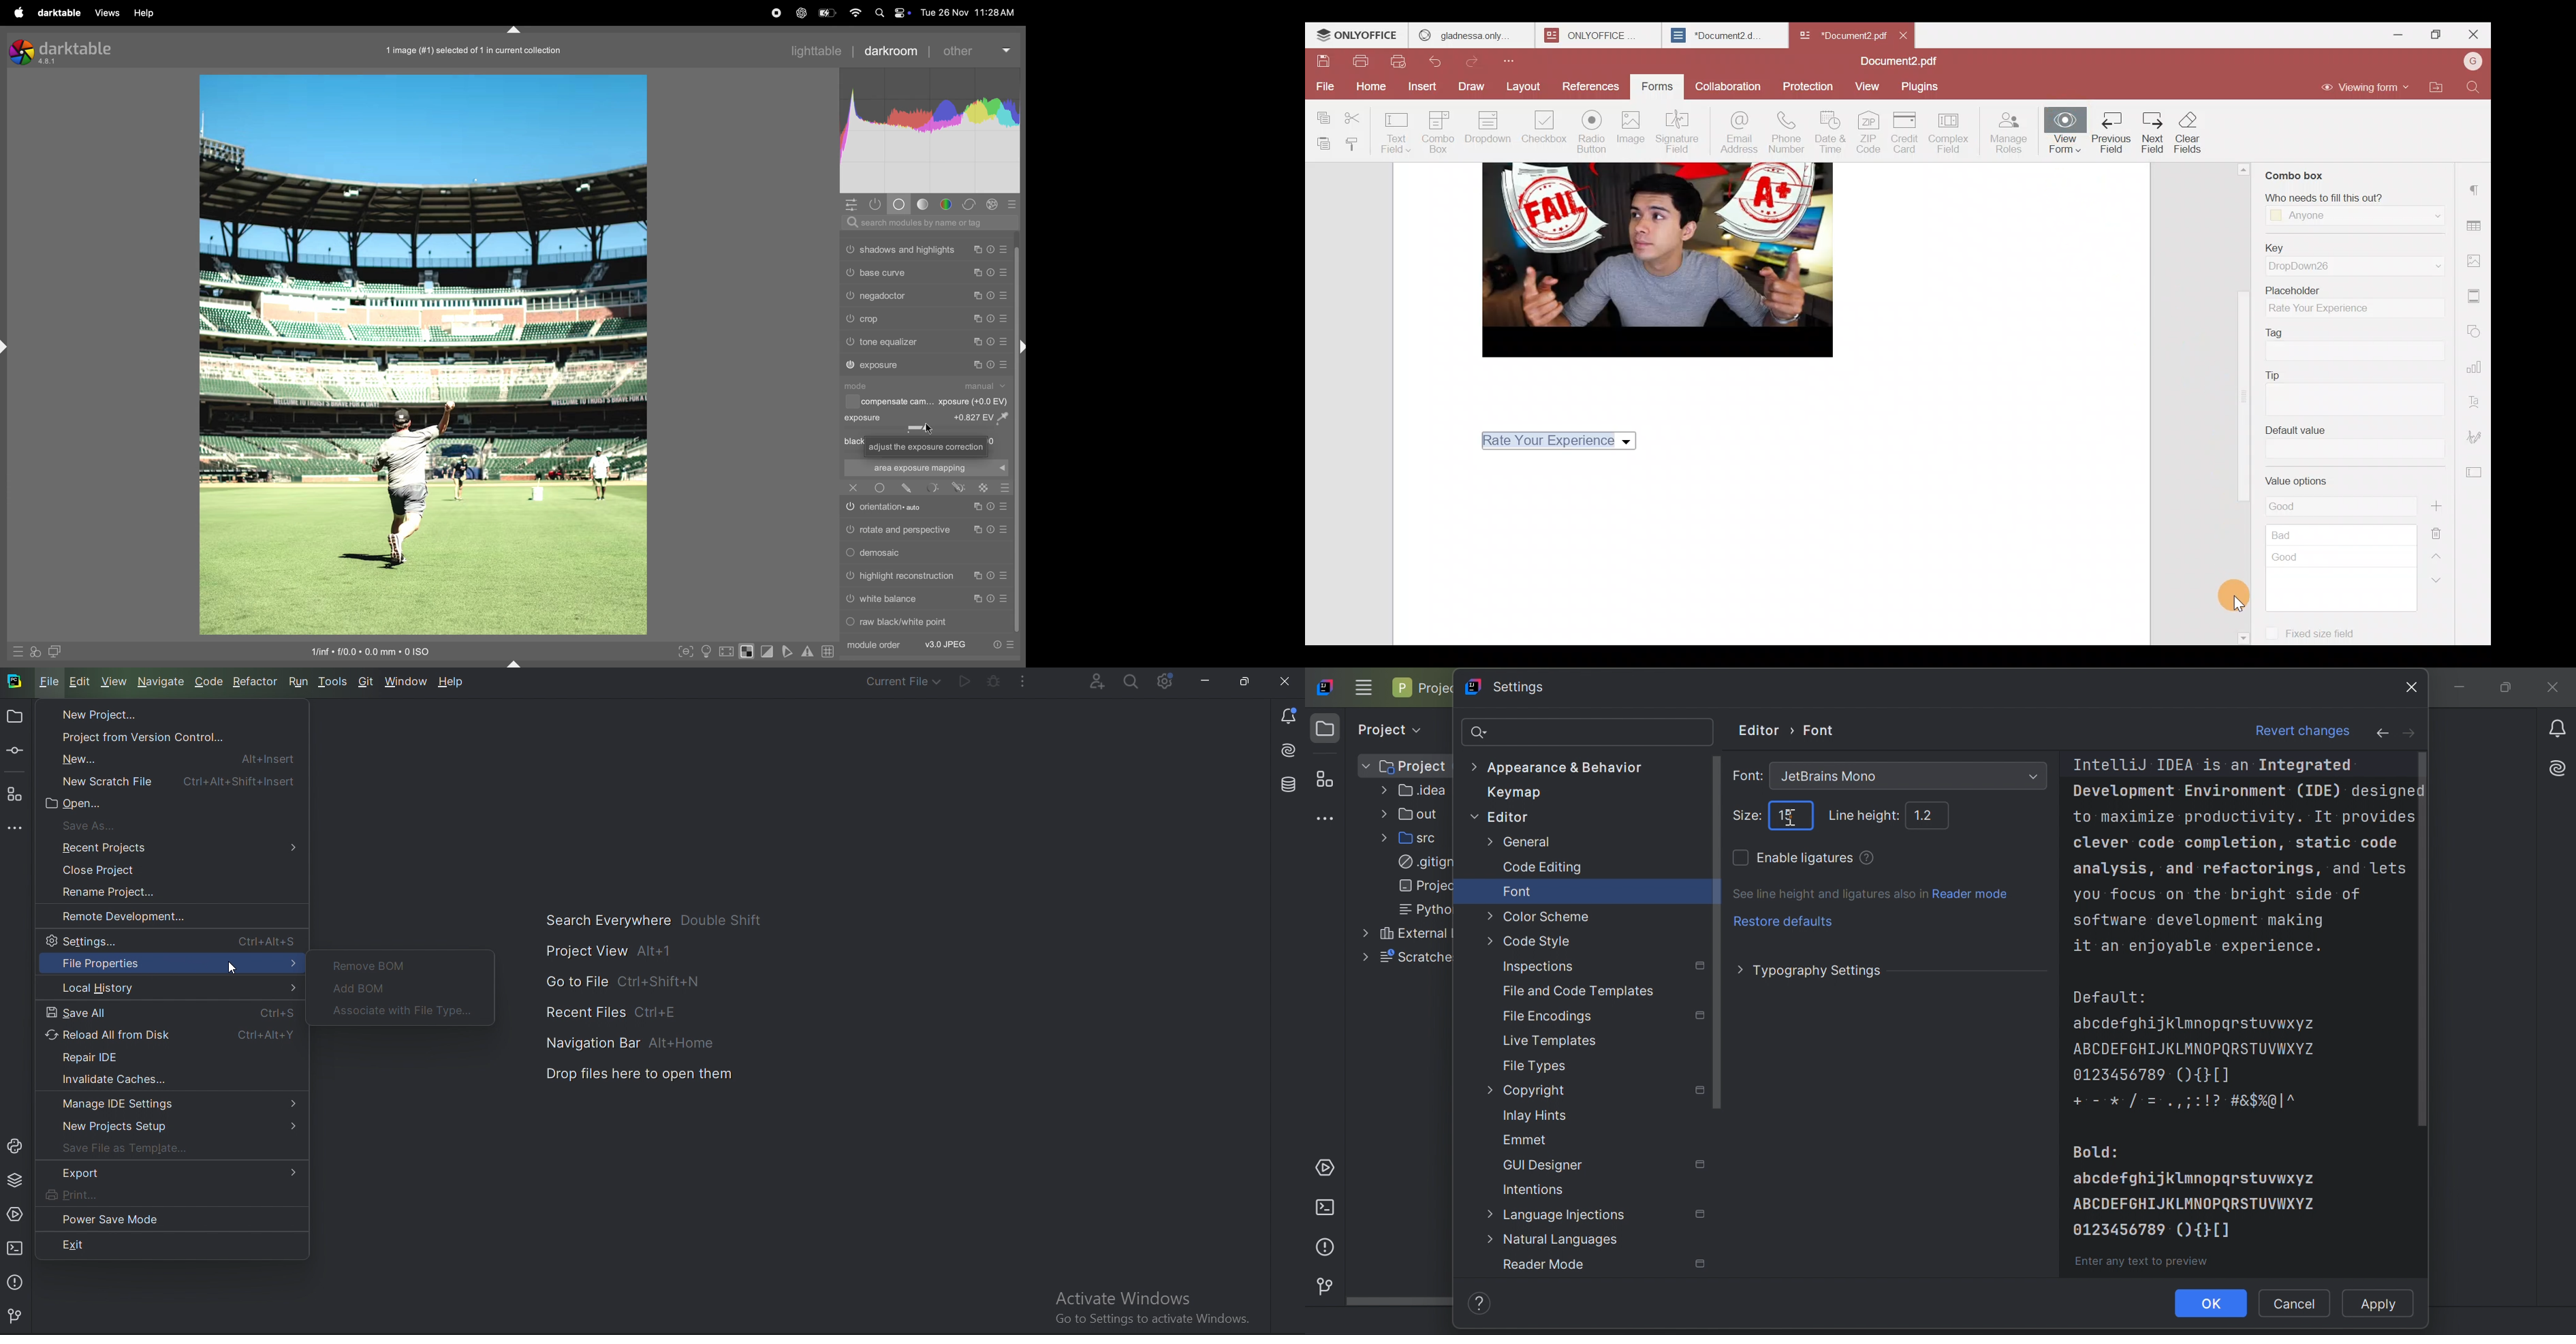 This screenshot has width=2576, height=1344. I want to click on Search Everywhere Double Shift, so click(657, 920).